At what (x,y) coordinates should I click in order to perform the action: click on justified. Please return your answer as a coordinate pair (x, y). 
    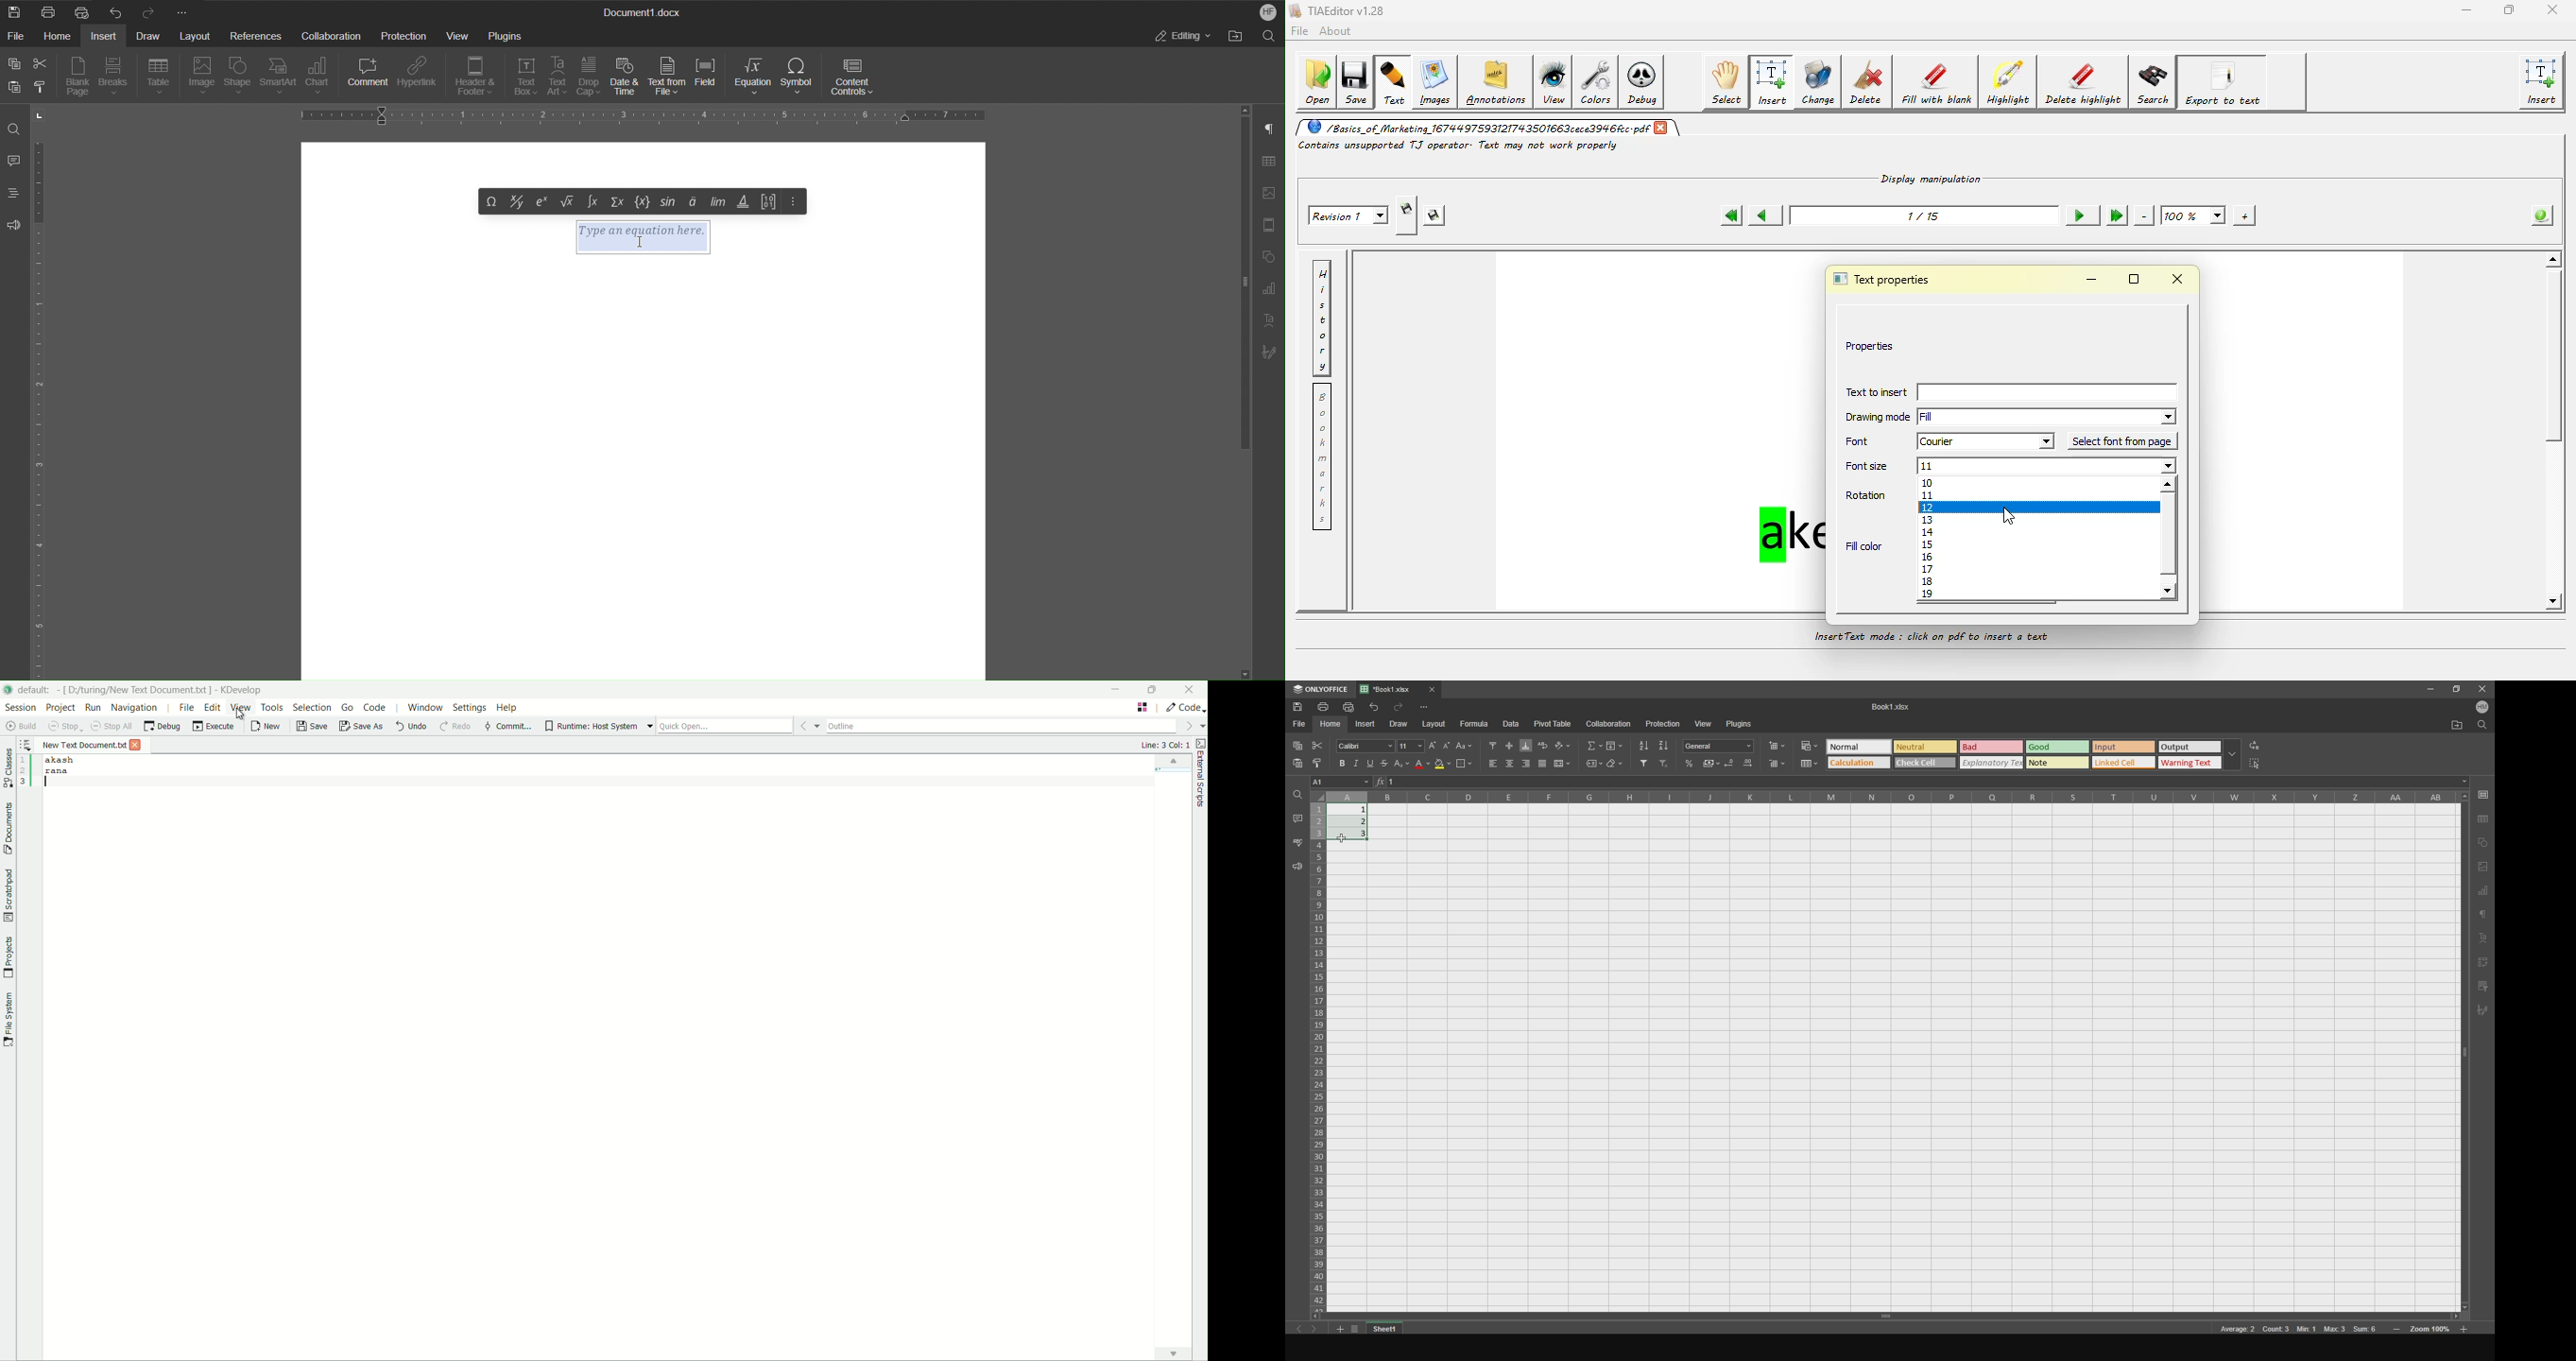
    Looking at the image, I should click on (1542, 764).